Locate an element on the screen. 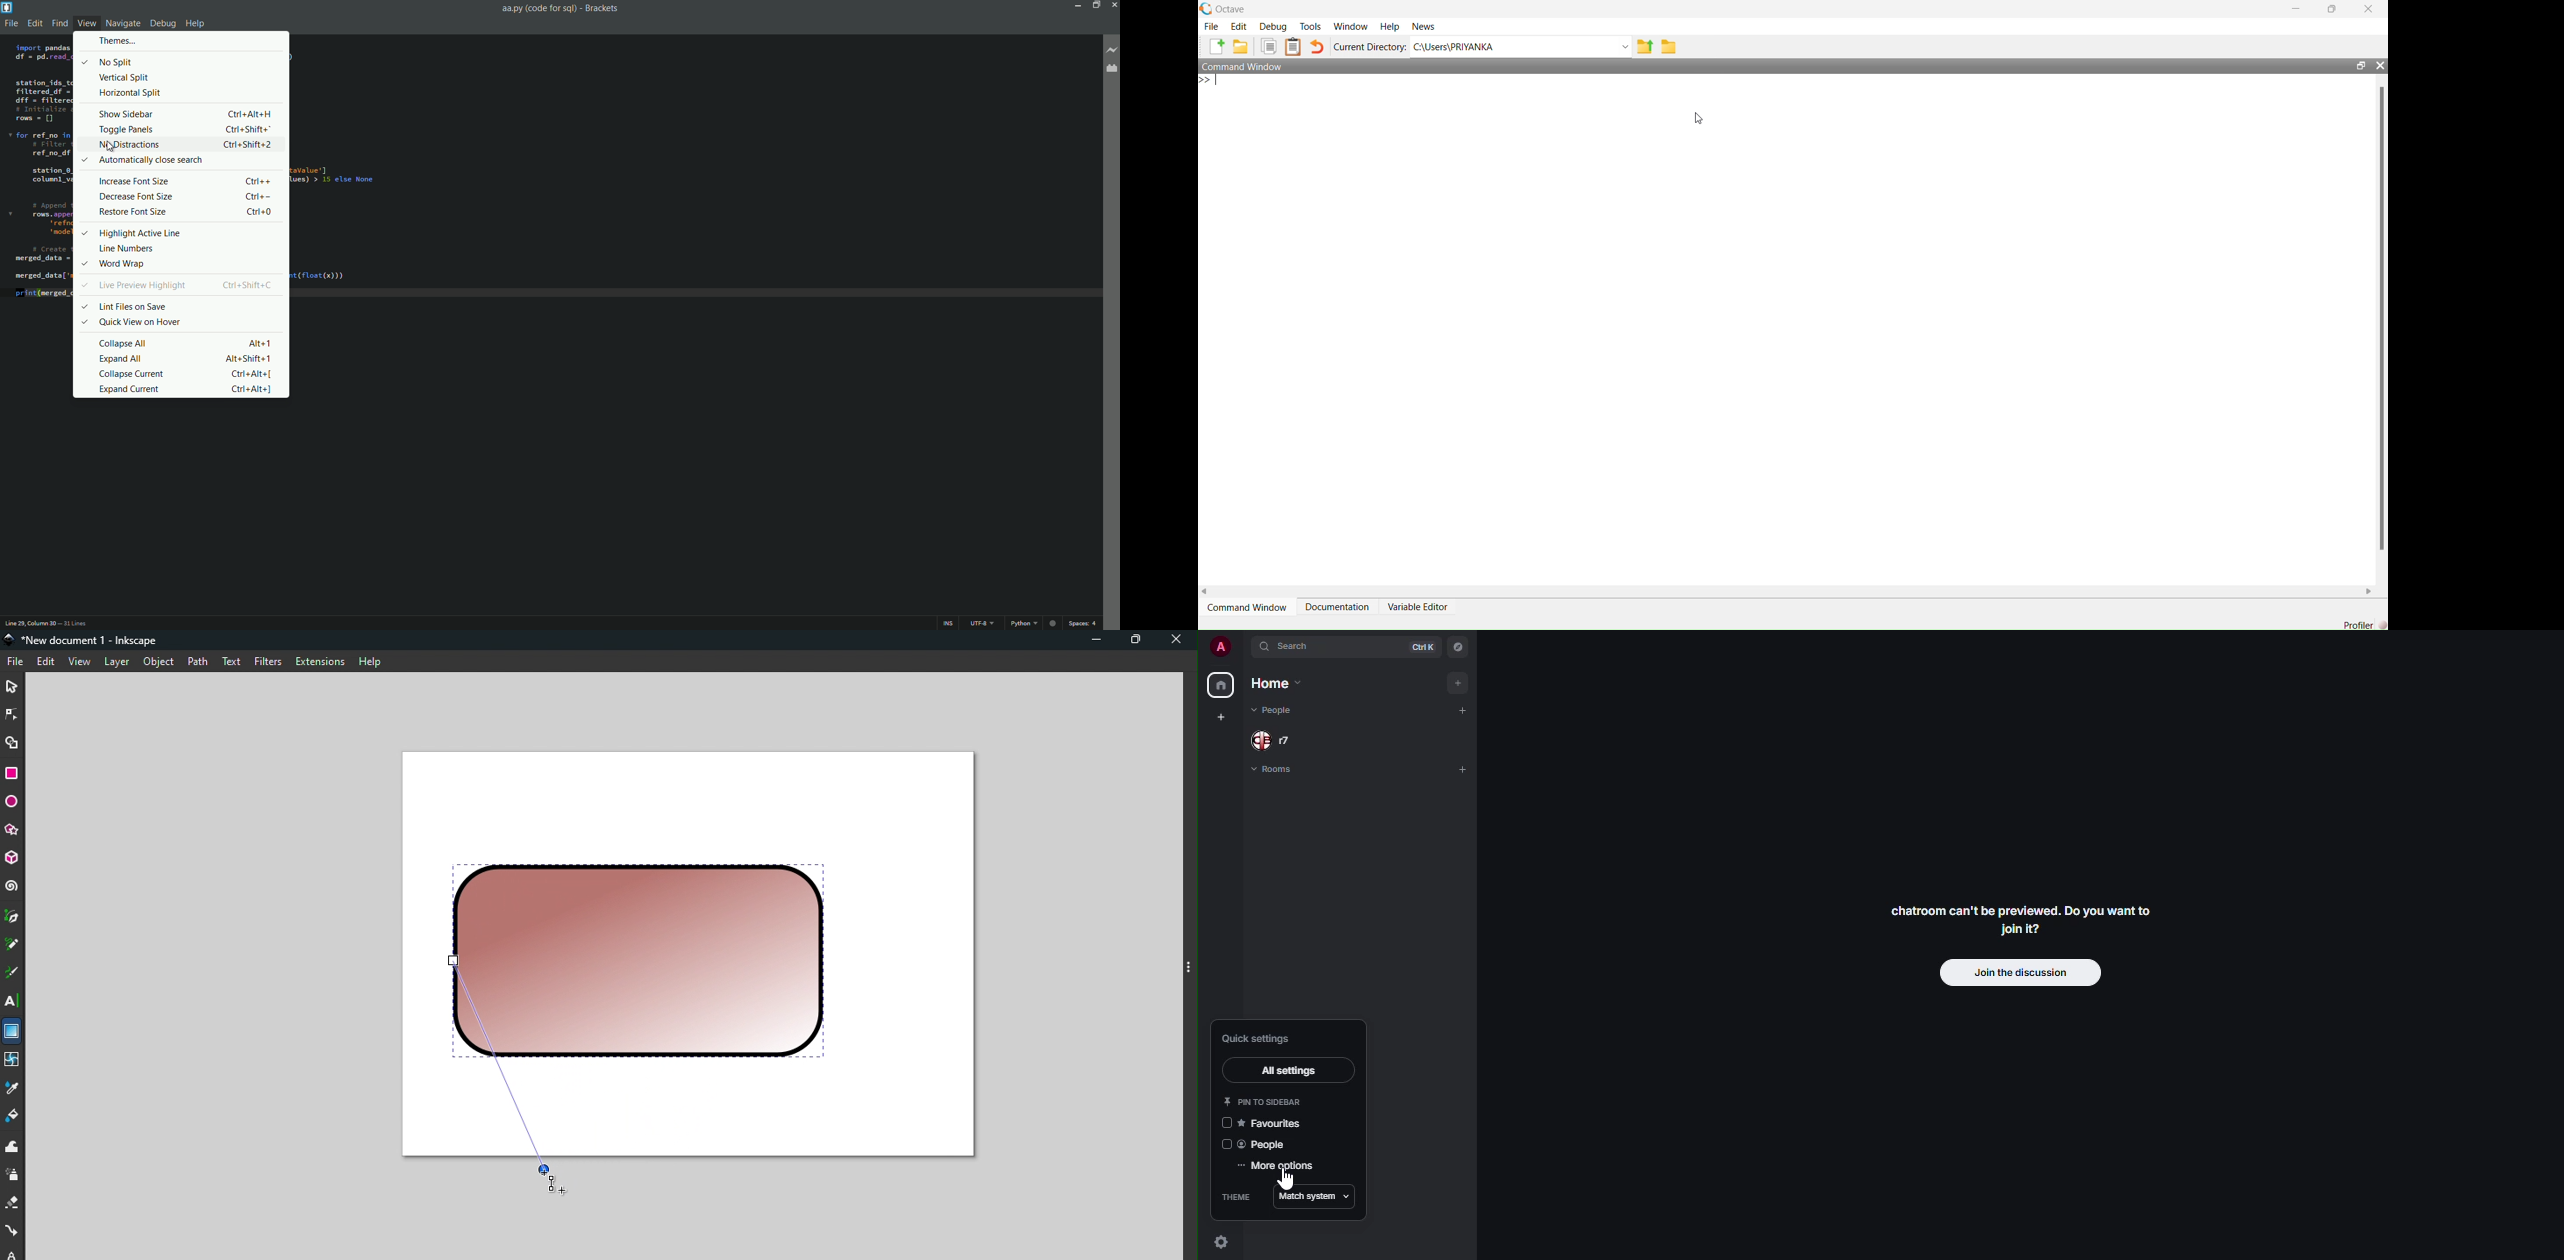 This screenshot has width=2576, height=1260. horizontal split  is located at coordinates (183, 92).